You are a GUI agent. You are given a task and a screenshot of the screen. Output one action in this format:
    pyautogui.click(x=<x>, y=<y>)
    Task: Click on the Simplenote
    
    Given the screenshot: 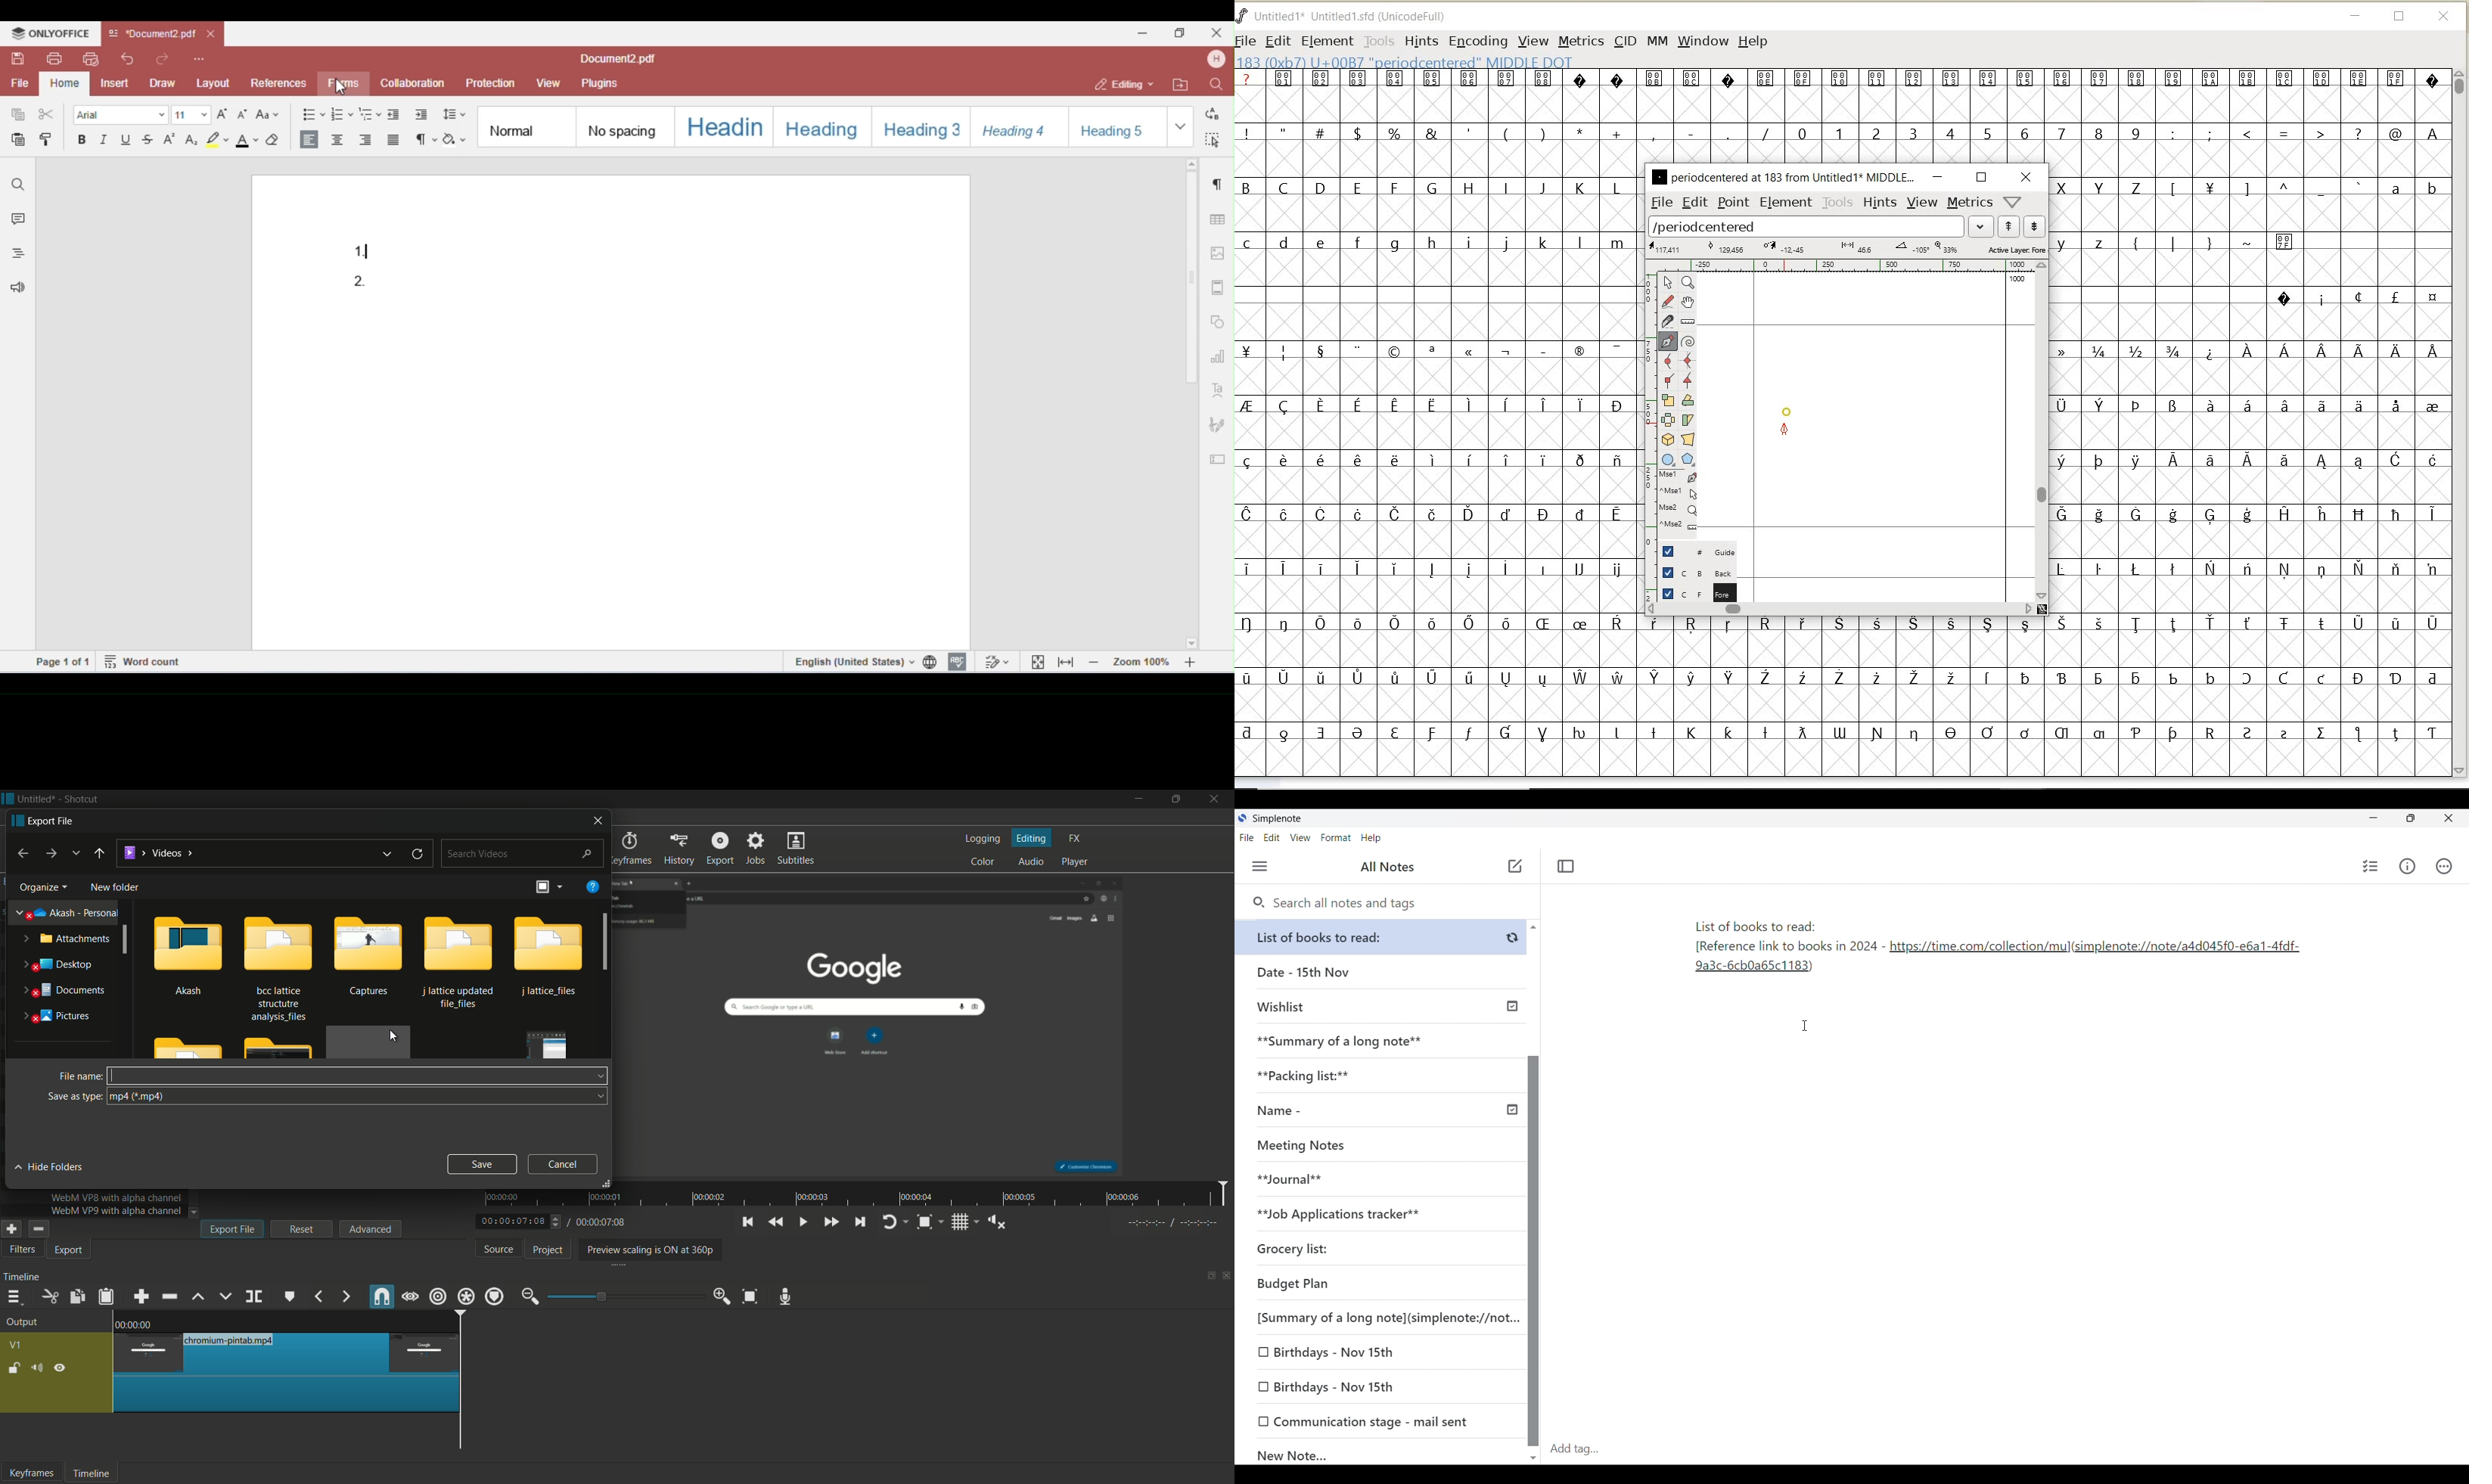 What is the action you would take?
    pyautogui.click(x=1276, y=819)
    